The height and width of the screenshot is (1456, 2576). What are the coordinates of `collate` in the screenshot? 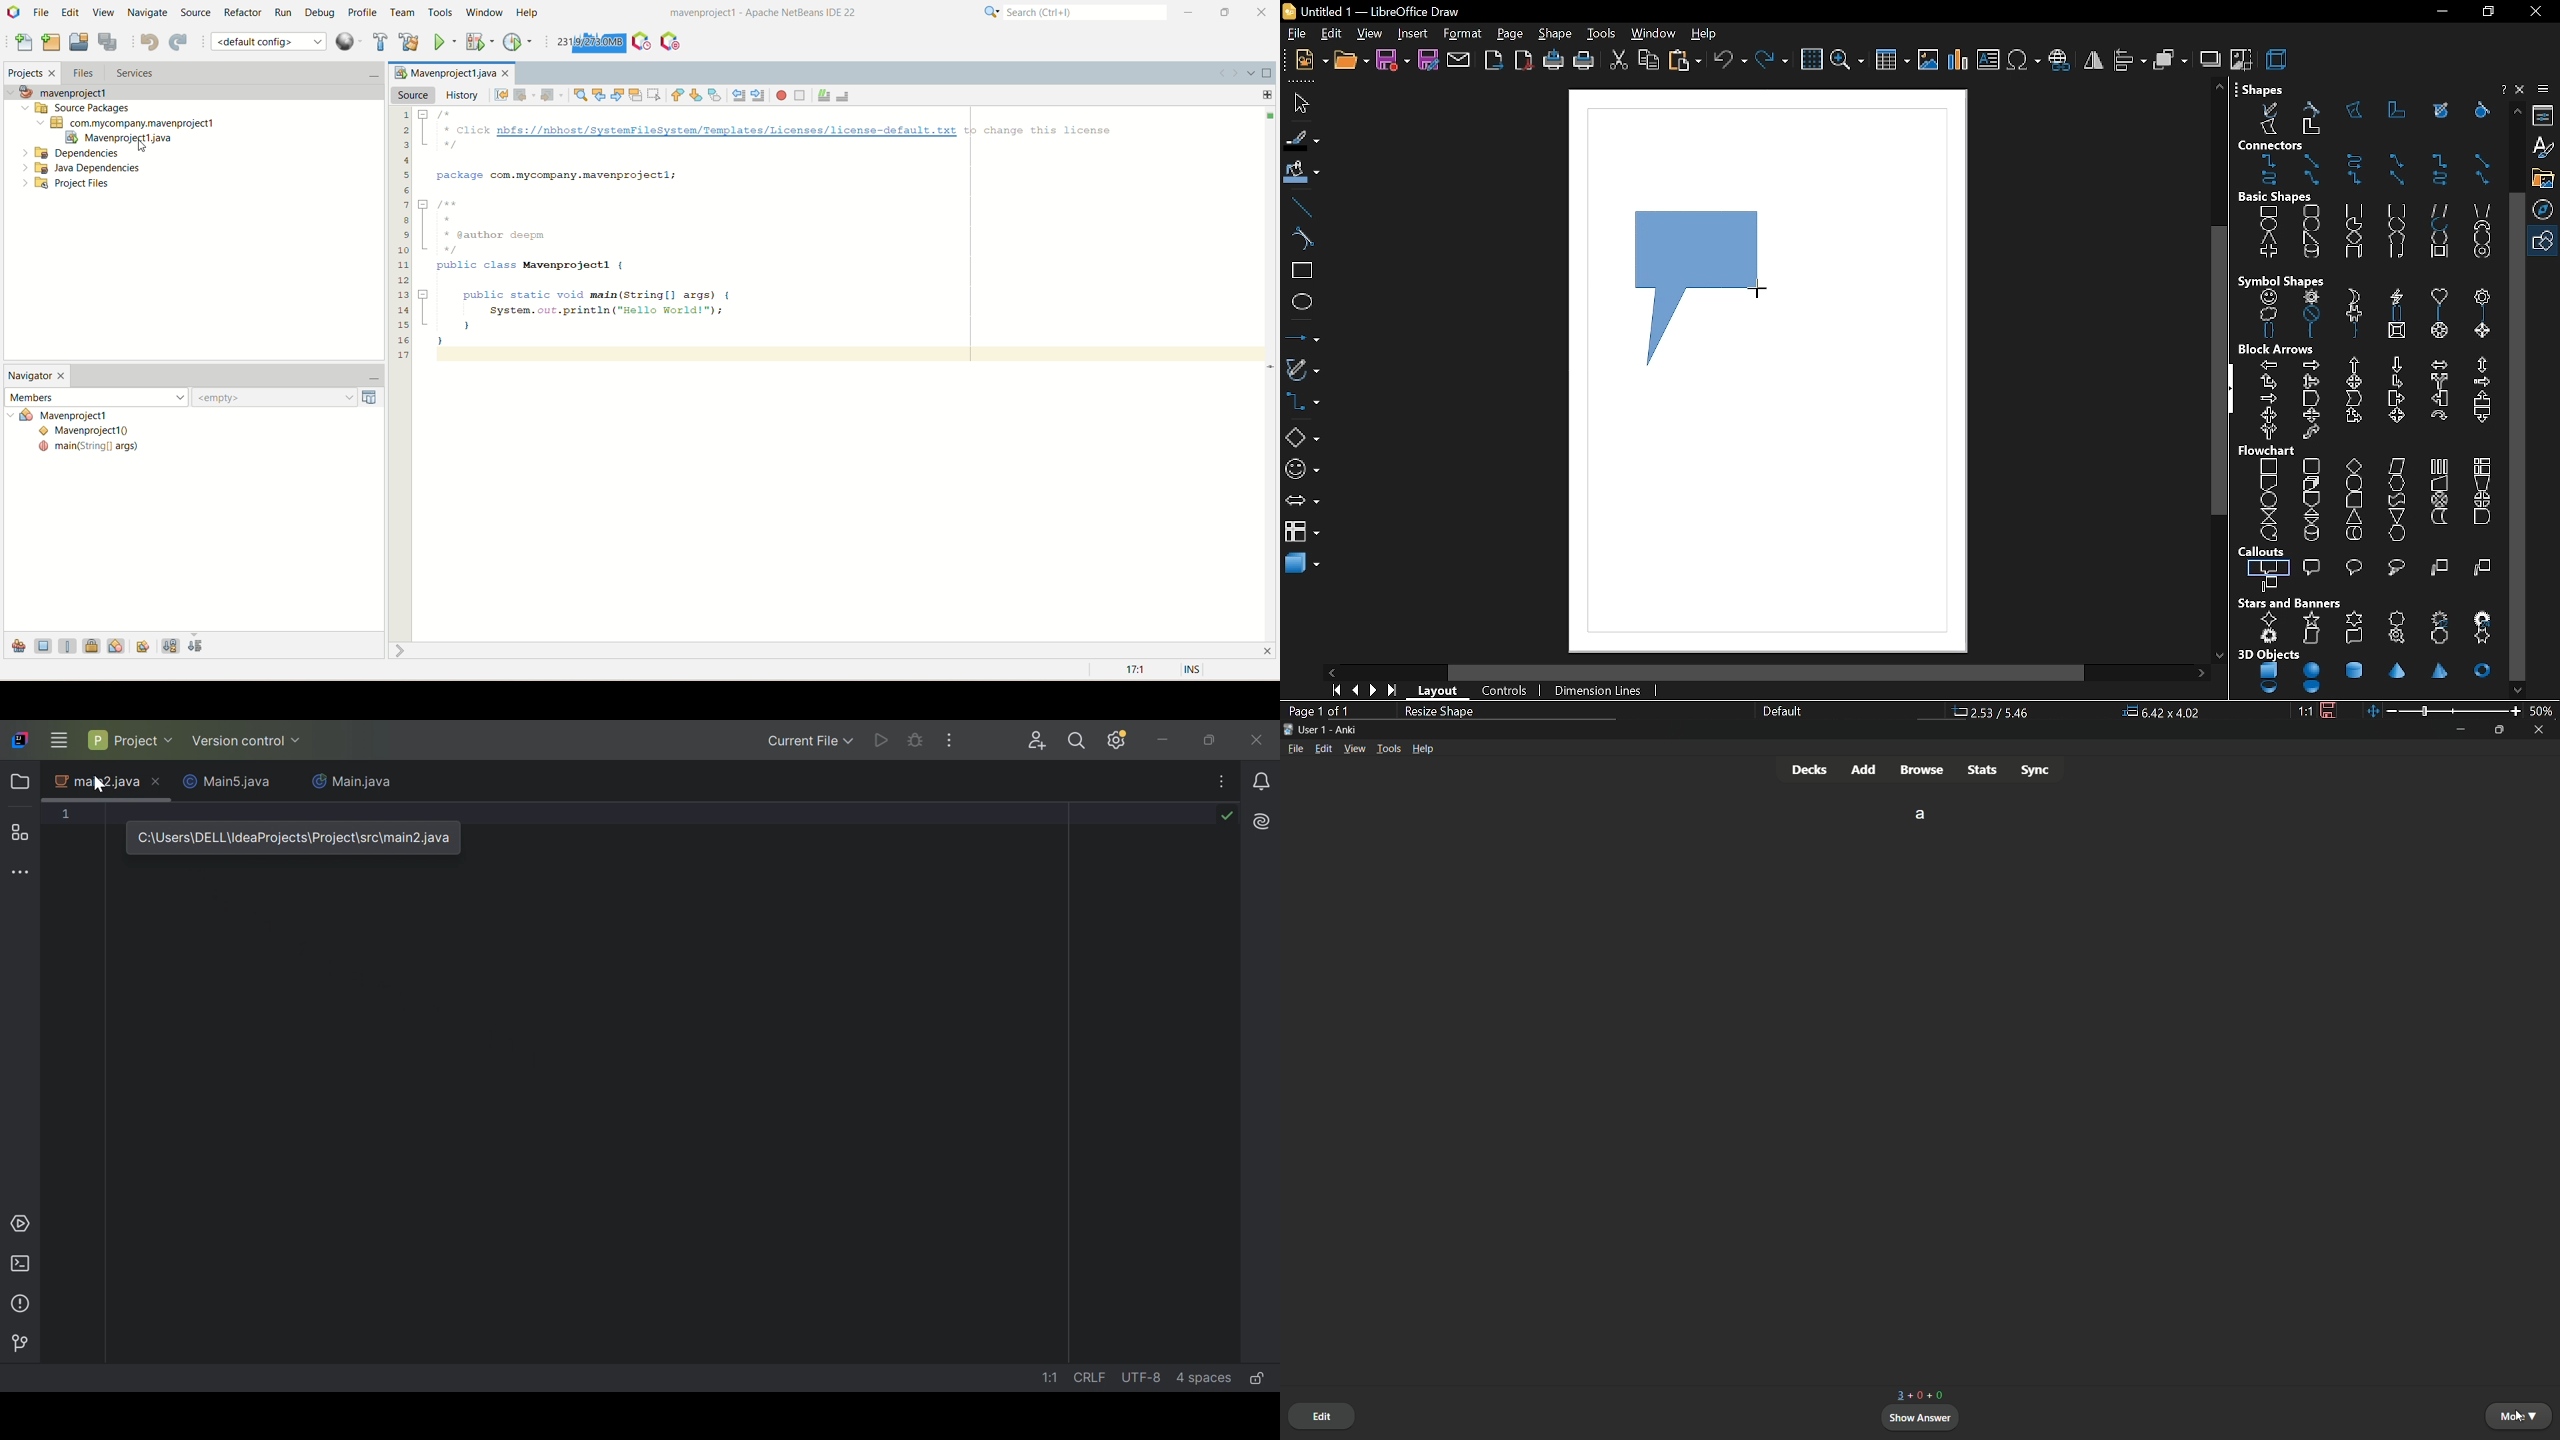 It's located at (2266, 516).